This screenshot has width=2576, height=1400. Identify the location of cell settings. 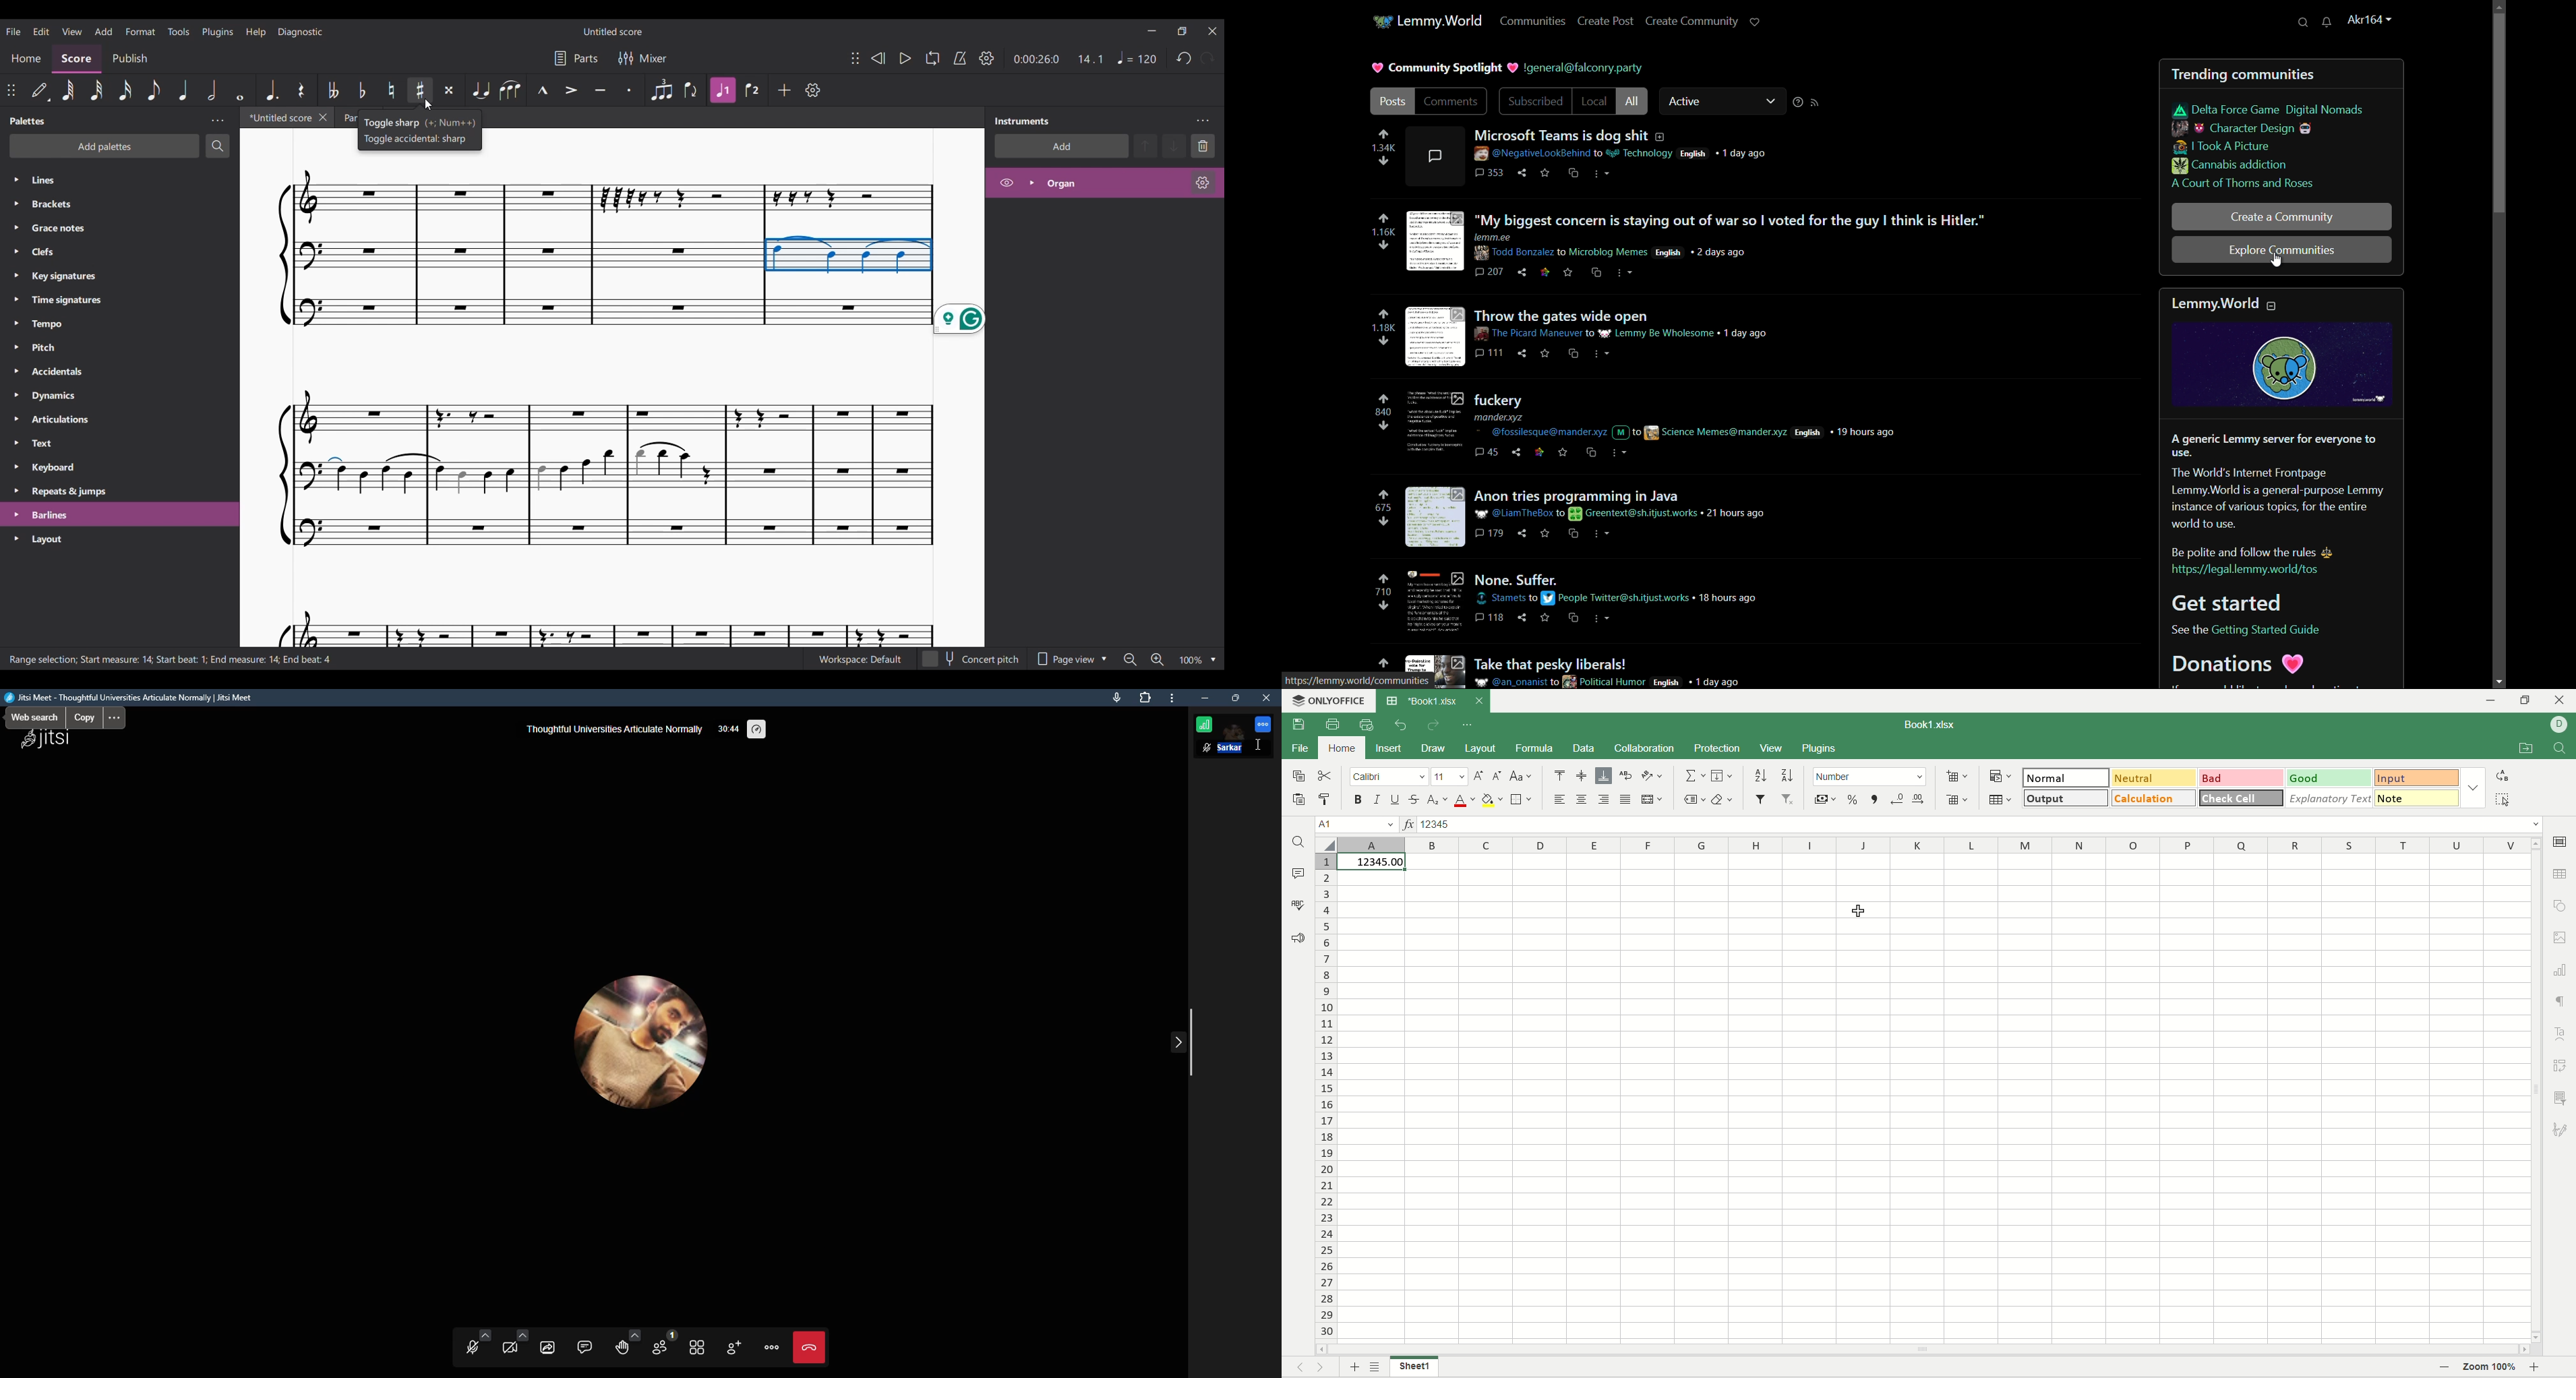
(2560, 844).